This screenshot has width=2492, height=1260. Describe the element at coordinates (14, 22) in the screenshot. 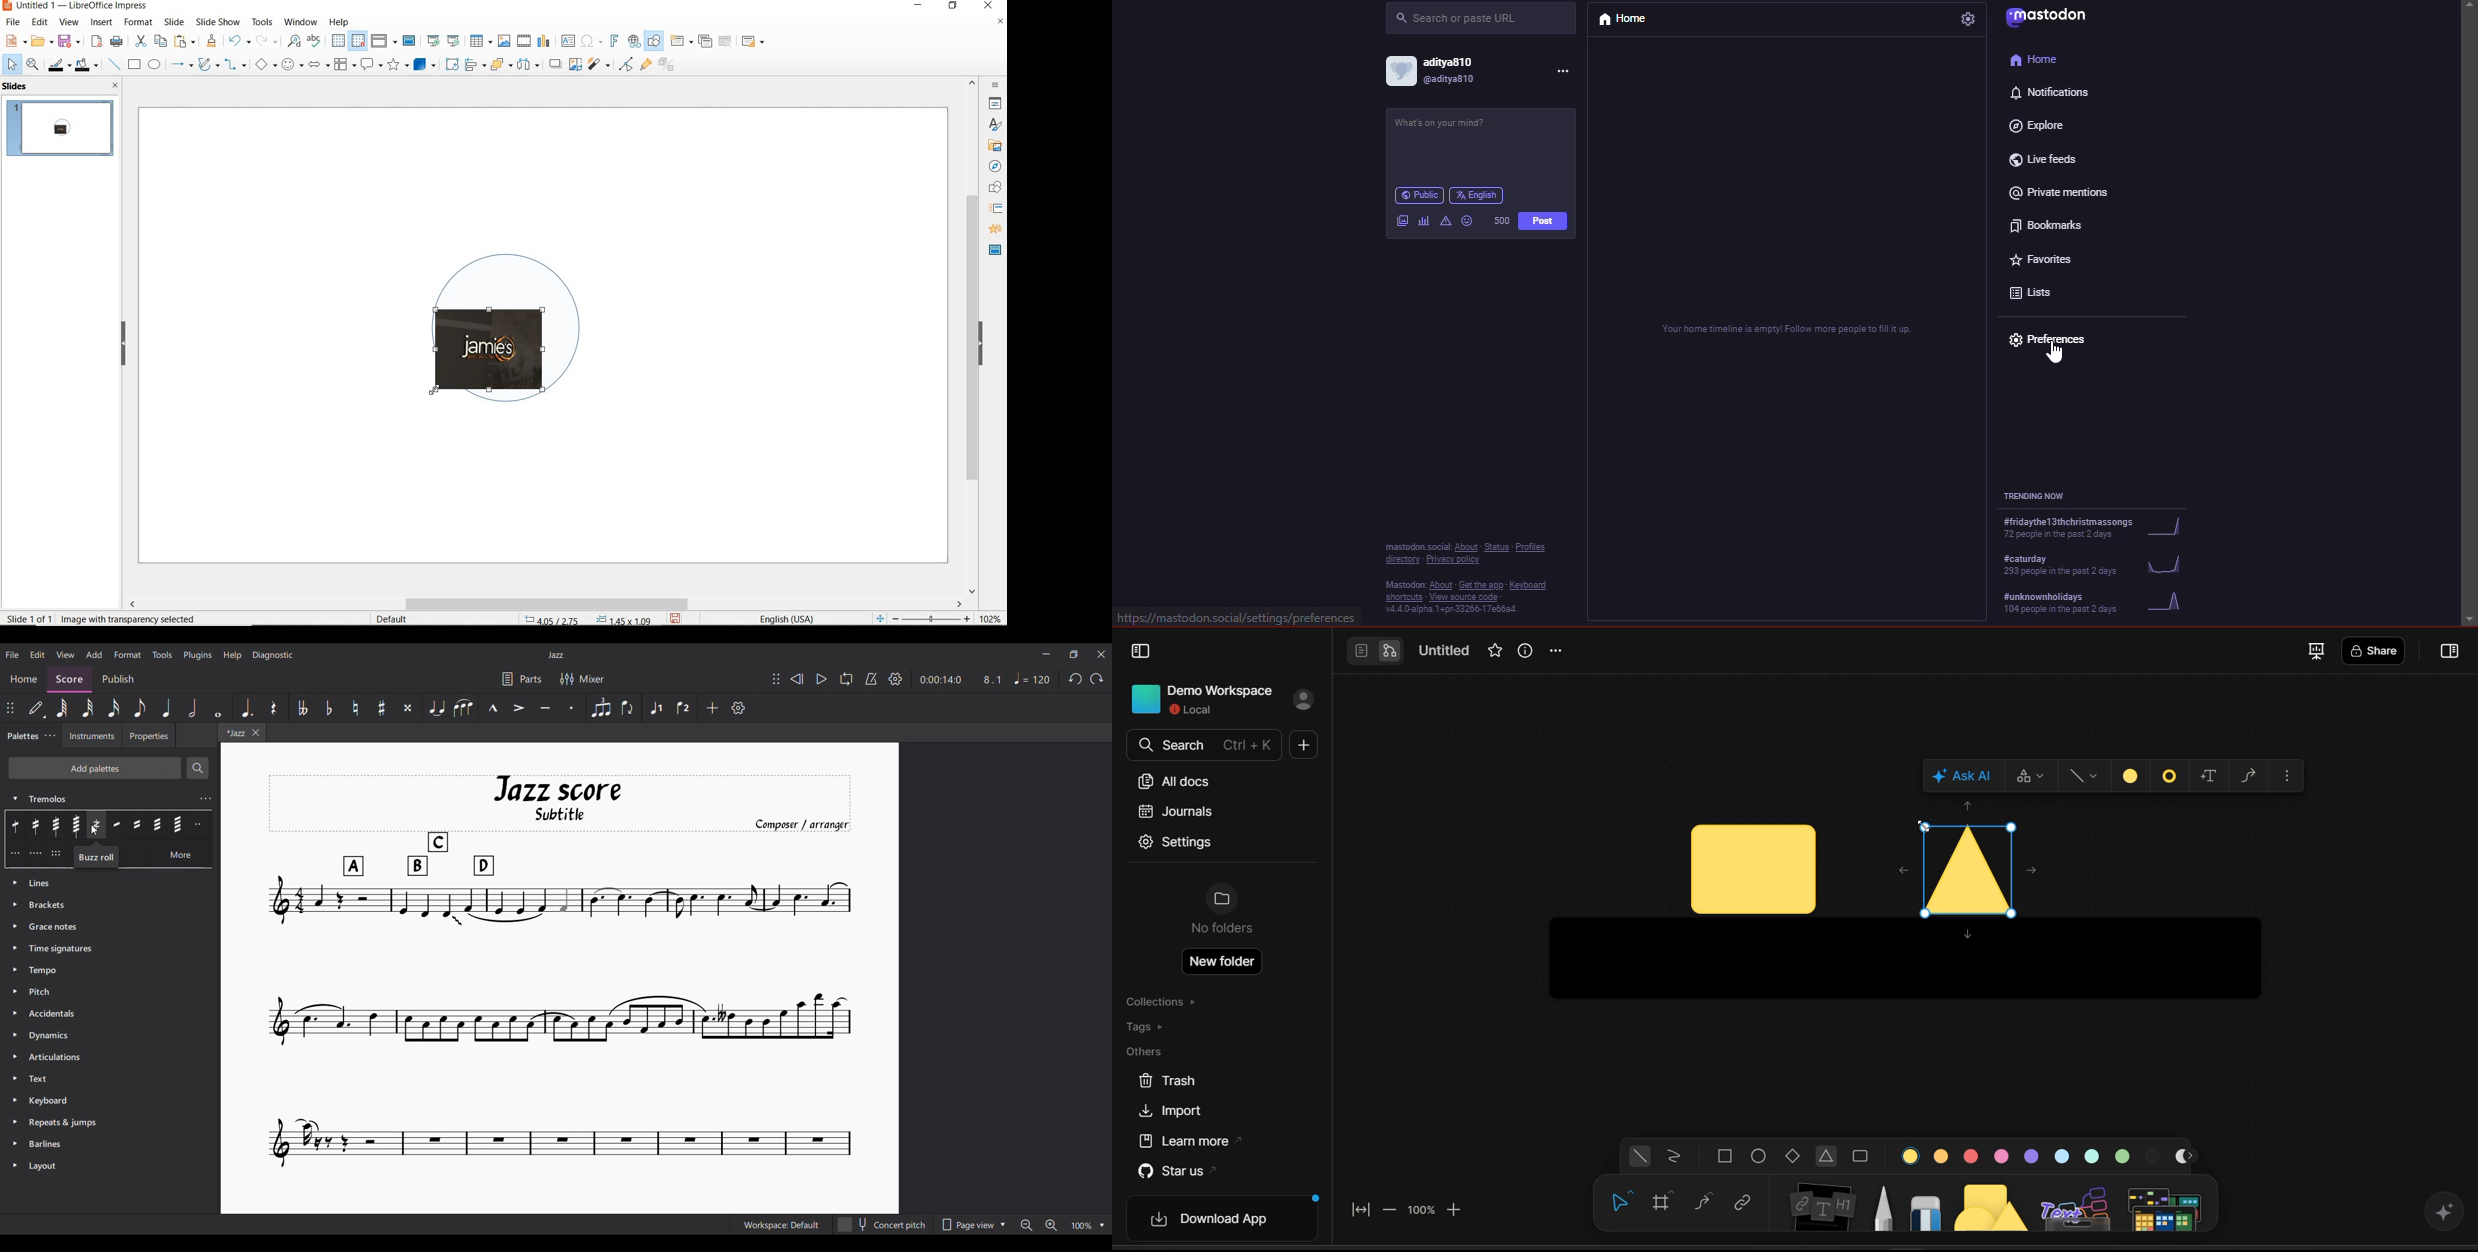

I see `file` at that location.